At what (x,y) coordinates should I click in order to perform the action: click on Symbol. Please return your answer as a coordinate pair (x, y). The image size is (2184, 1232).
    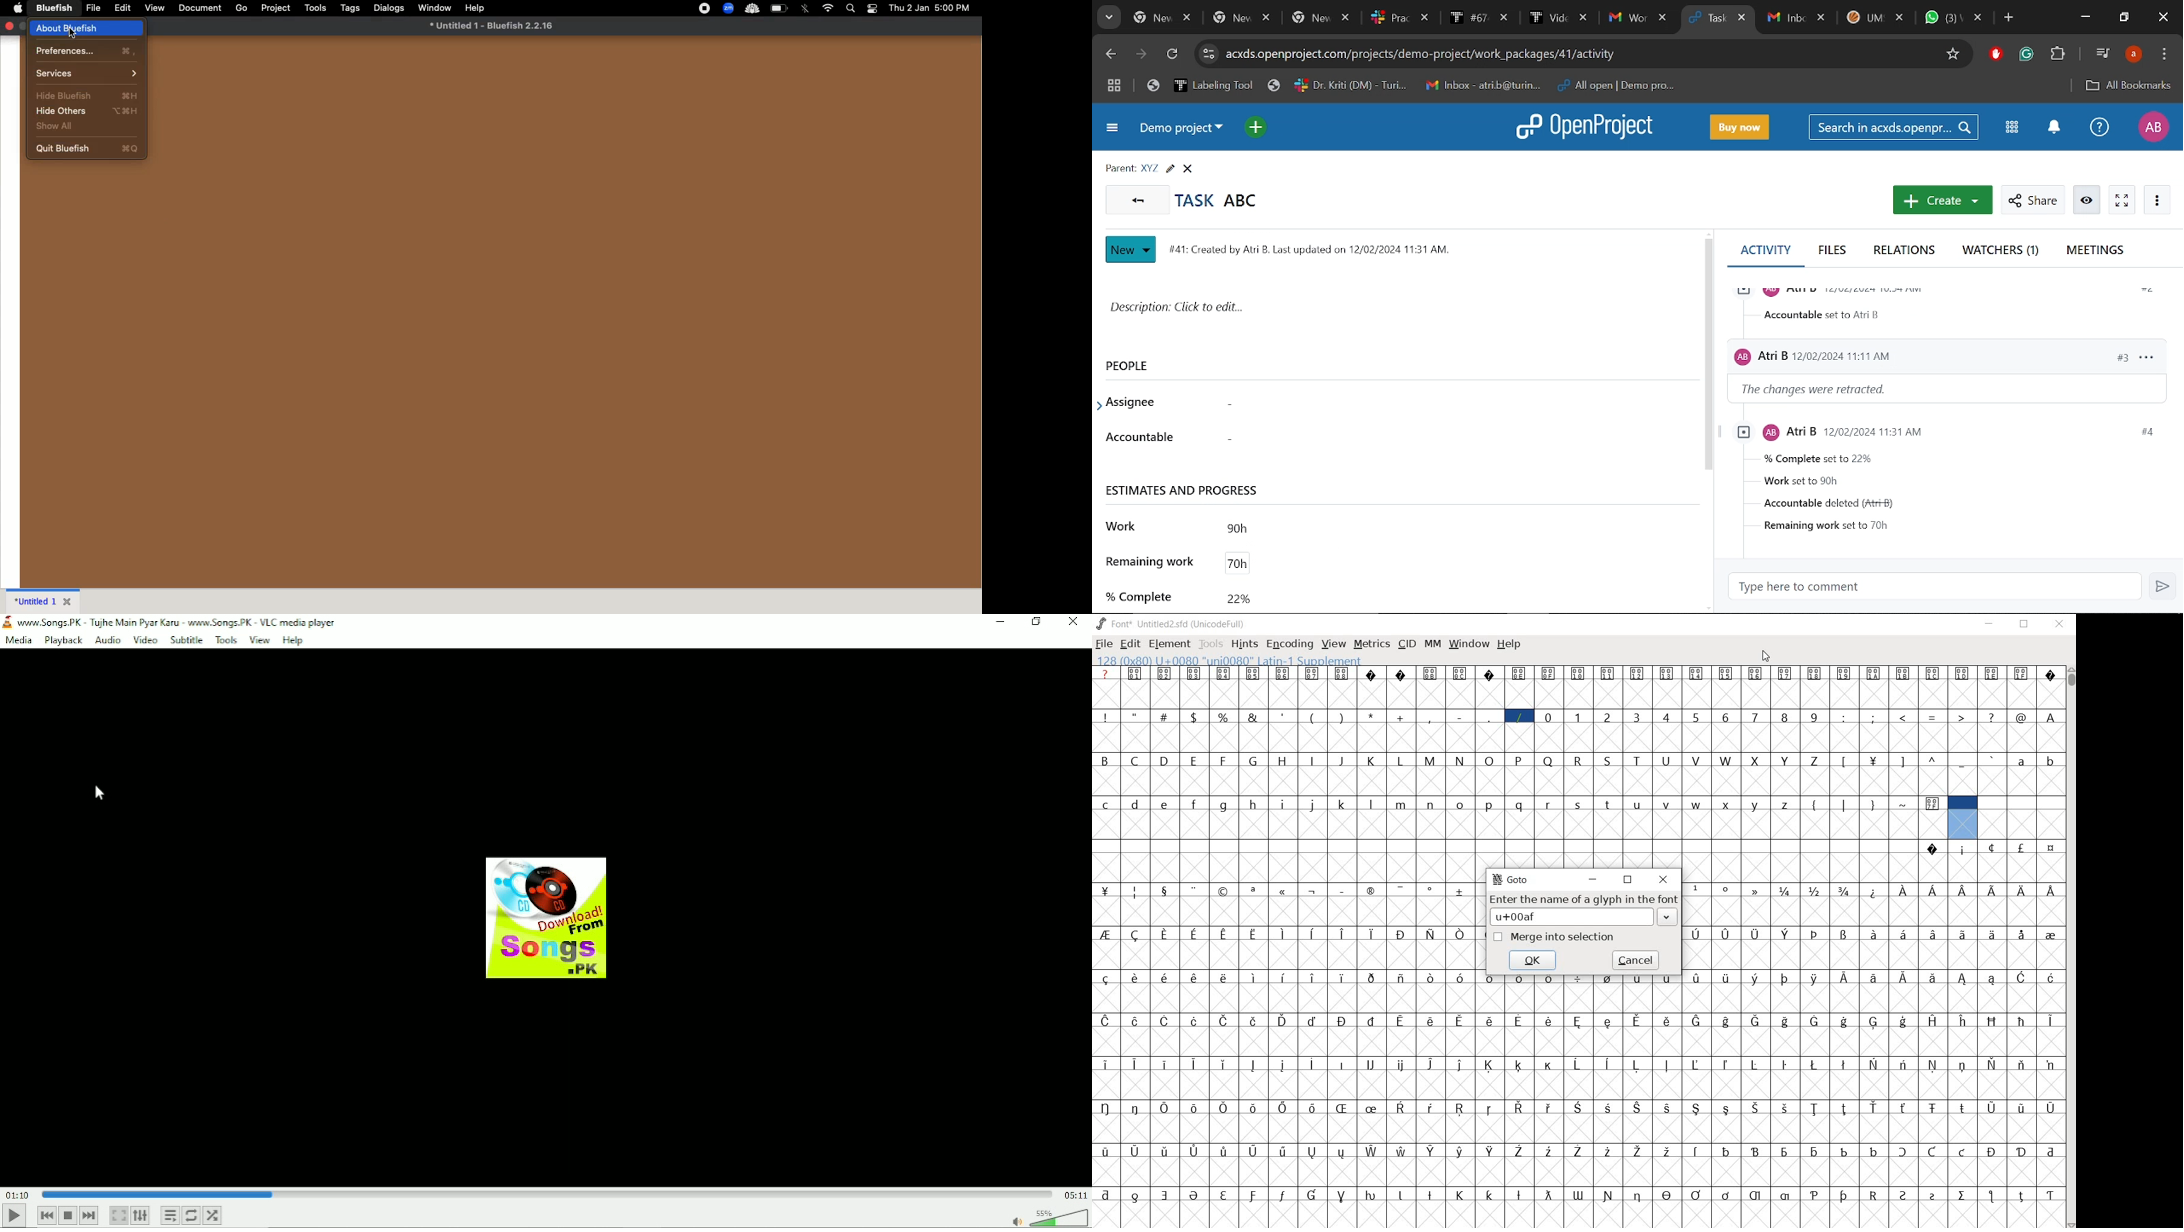
    Looking at the image, I should click on (1401, 935).